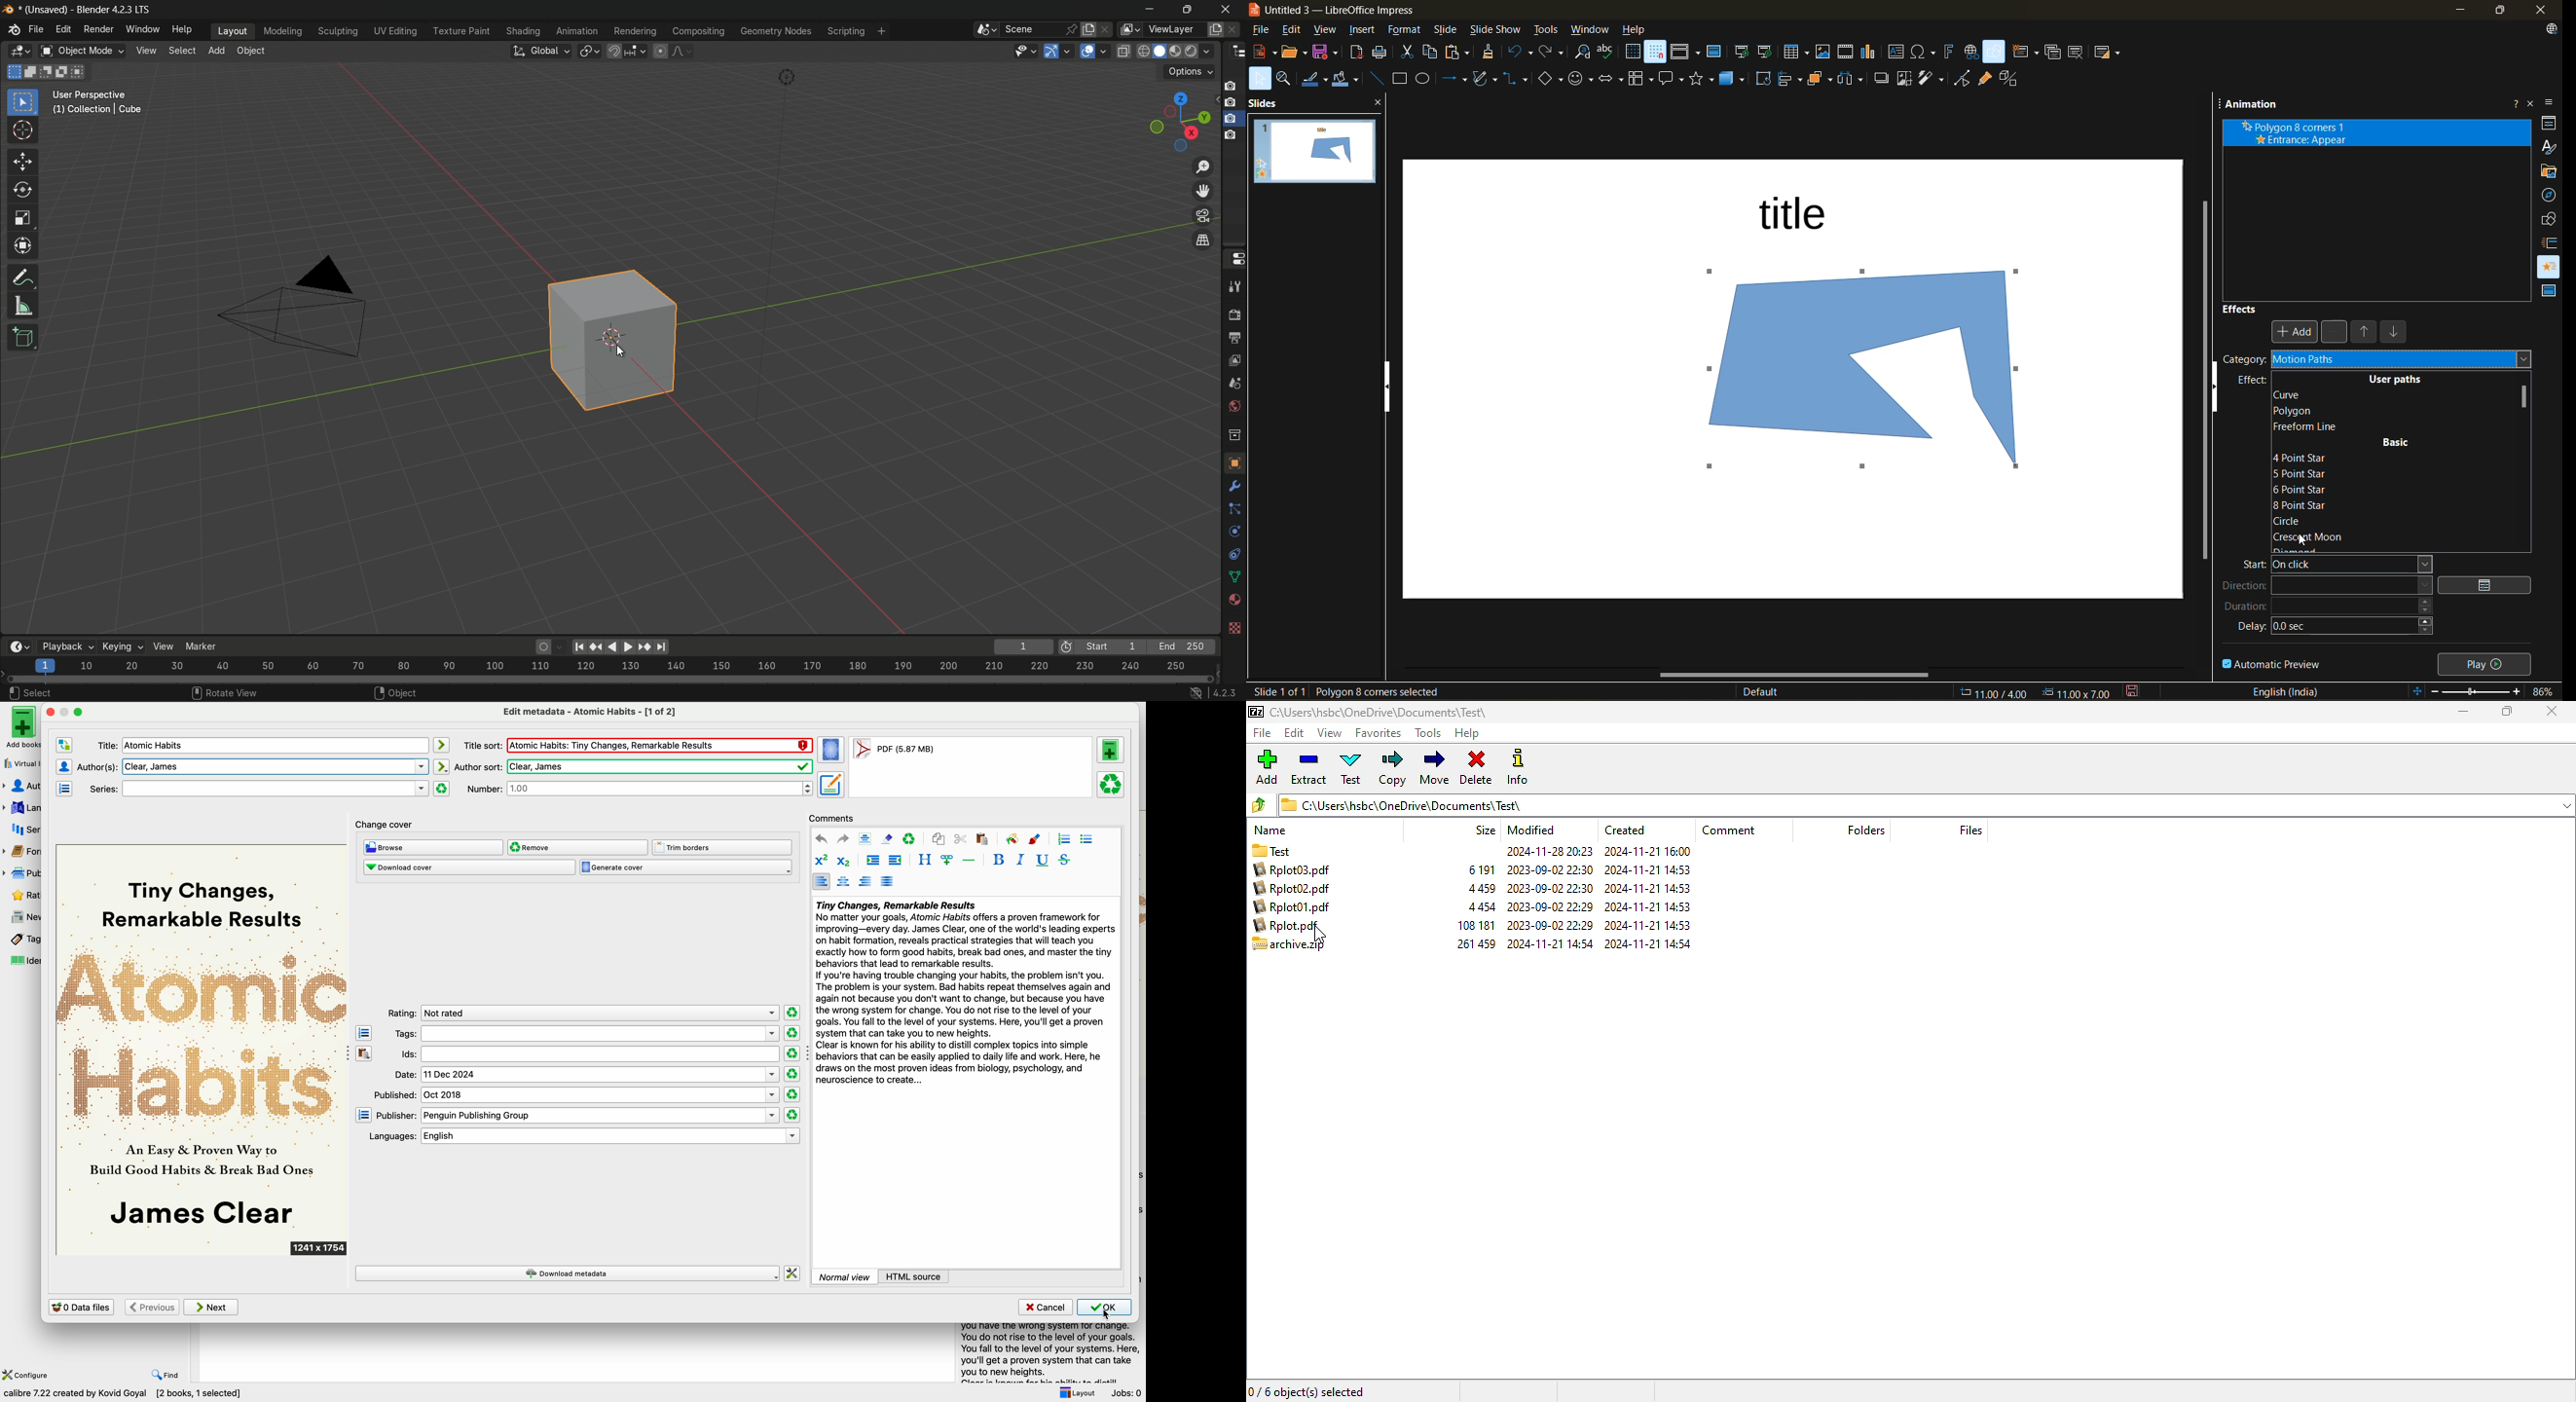 The width and height of the screenshot is (2576, 1428). Describe the element at coordinates (1270, 830) in the screenshot. I see `name` at that location.